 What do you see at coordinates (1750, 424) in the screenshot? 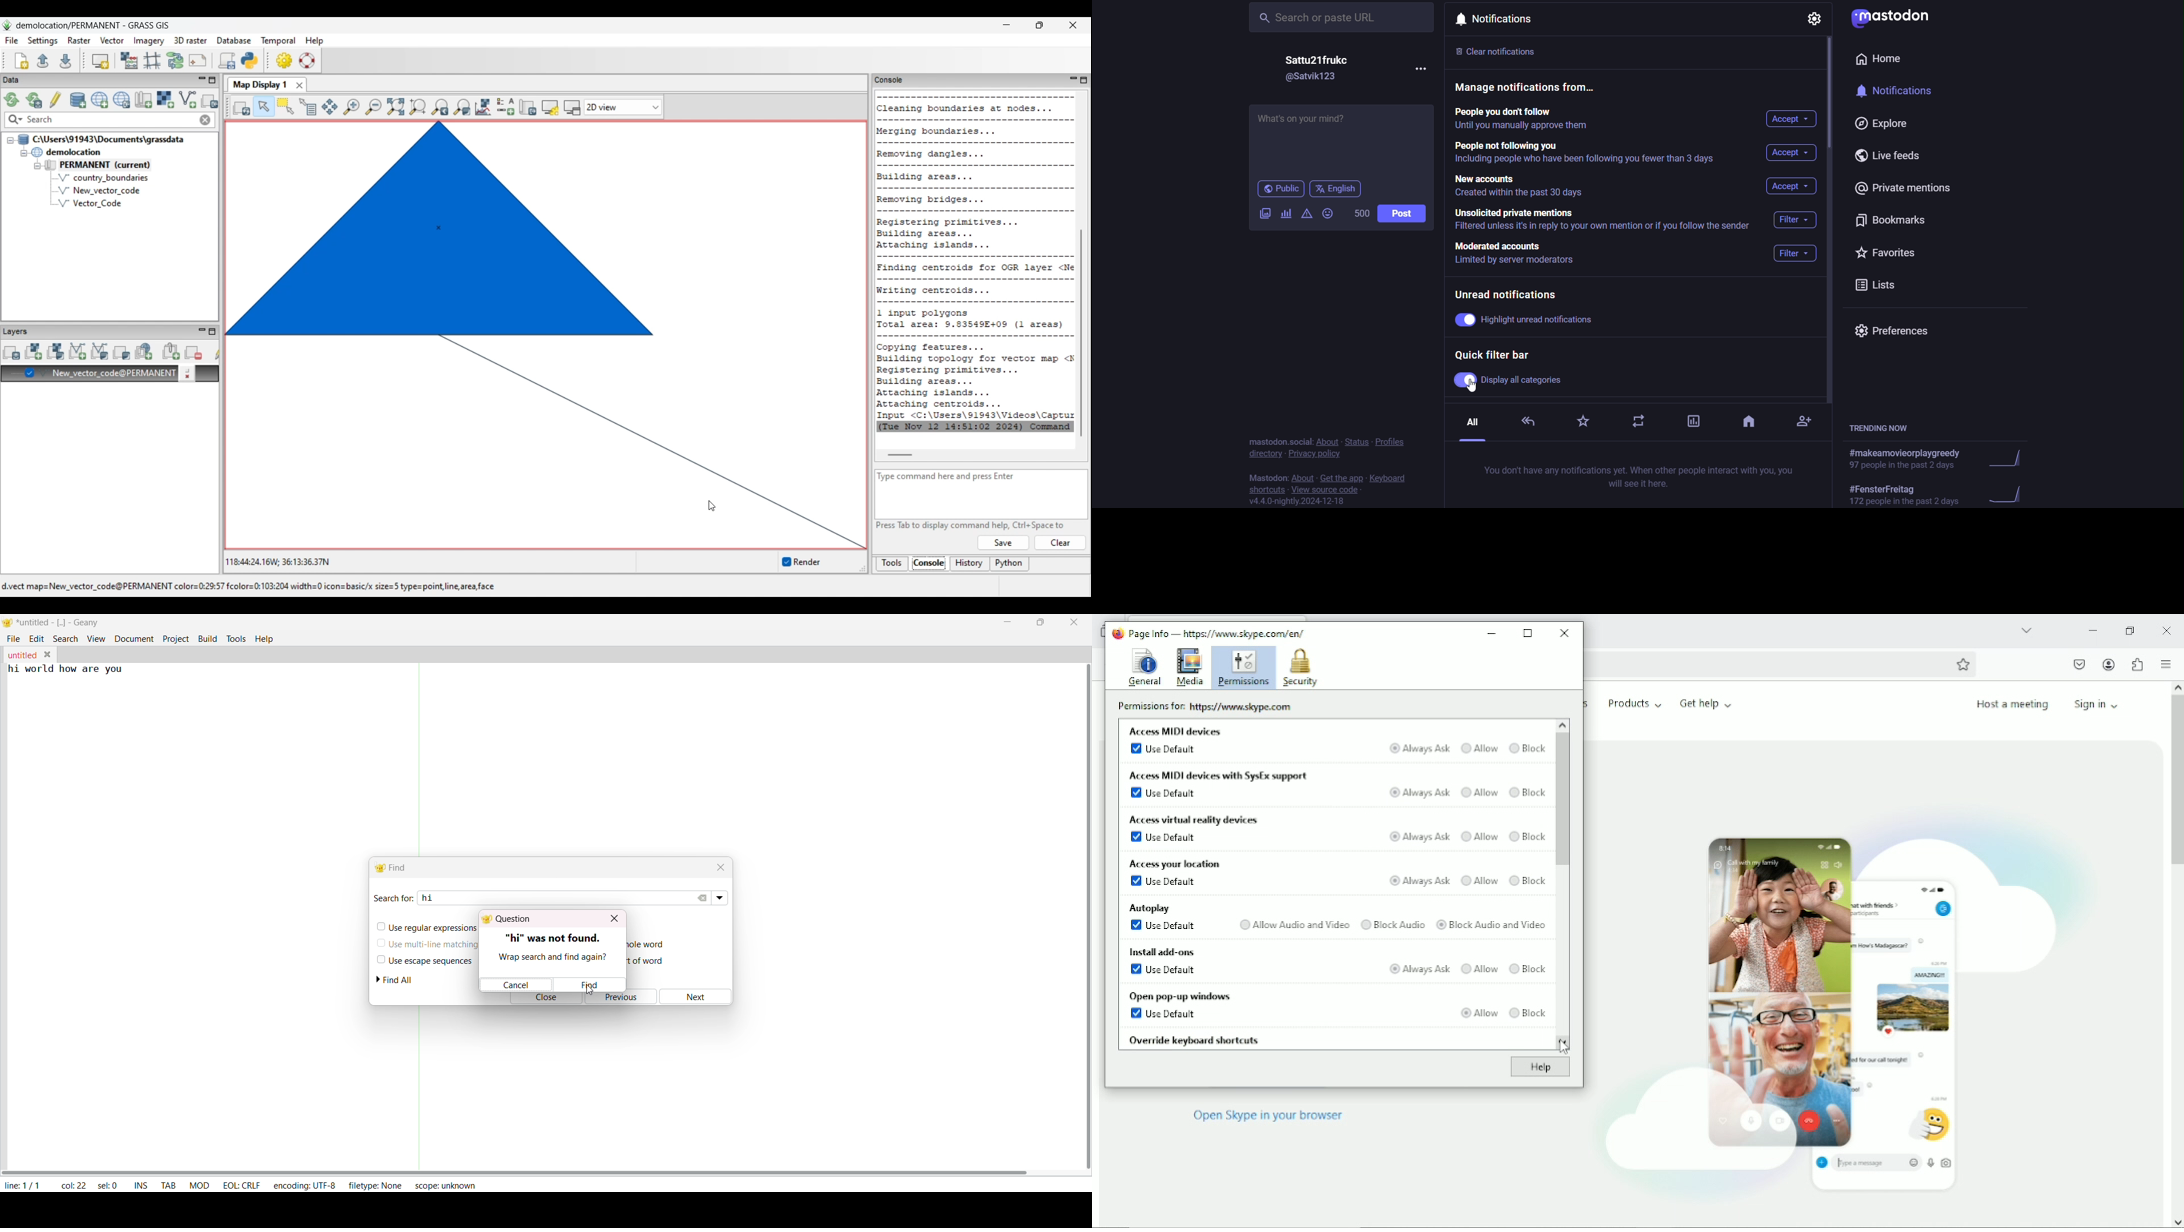
I see `home` at bounding box center [1750, 424].